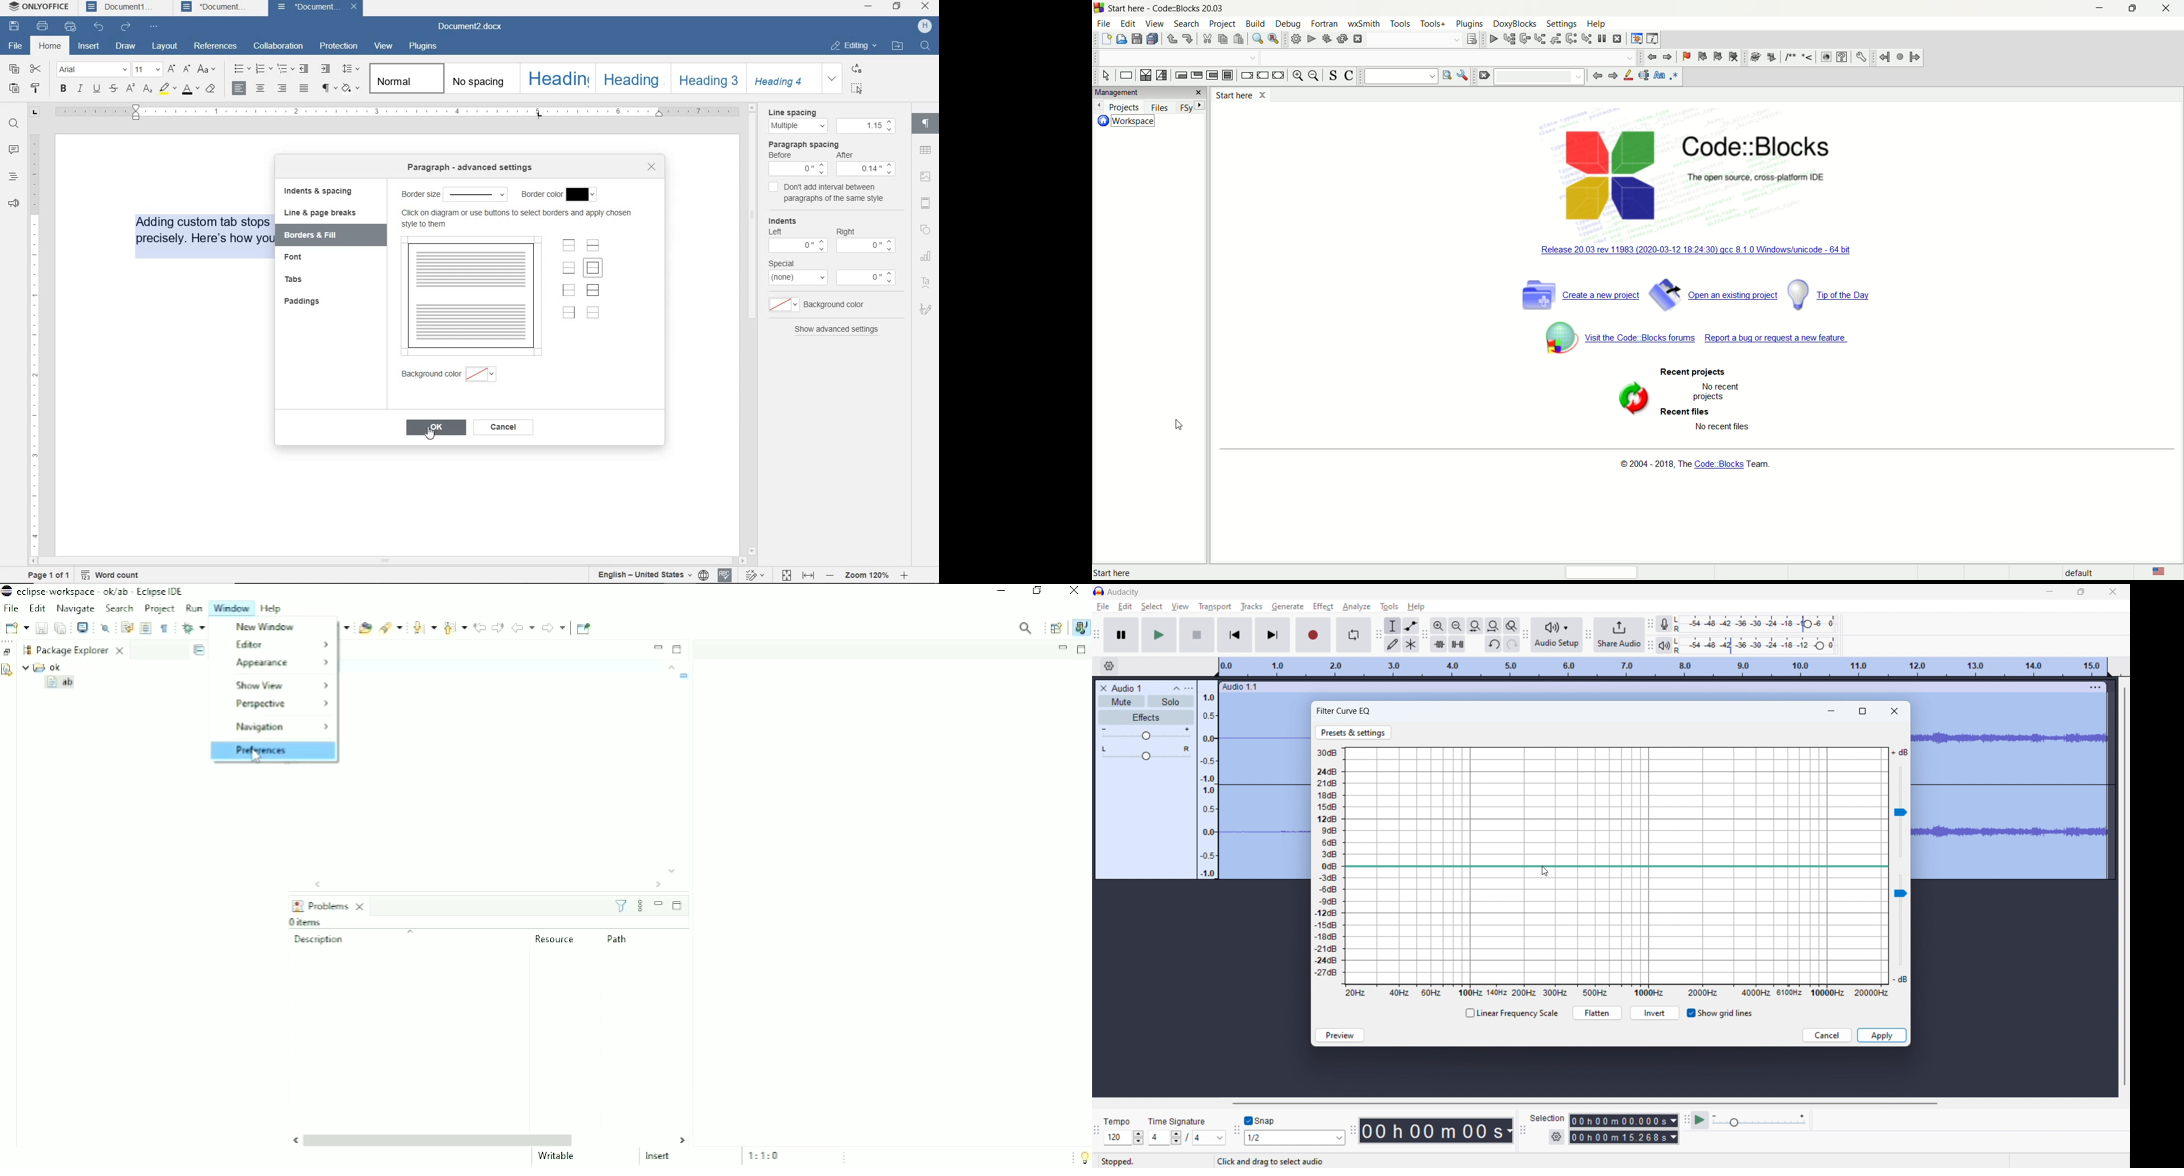 The image size is (2184, 1176). I want to click on selection, so click(1161, 76).